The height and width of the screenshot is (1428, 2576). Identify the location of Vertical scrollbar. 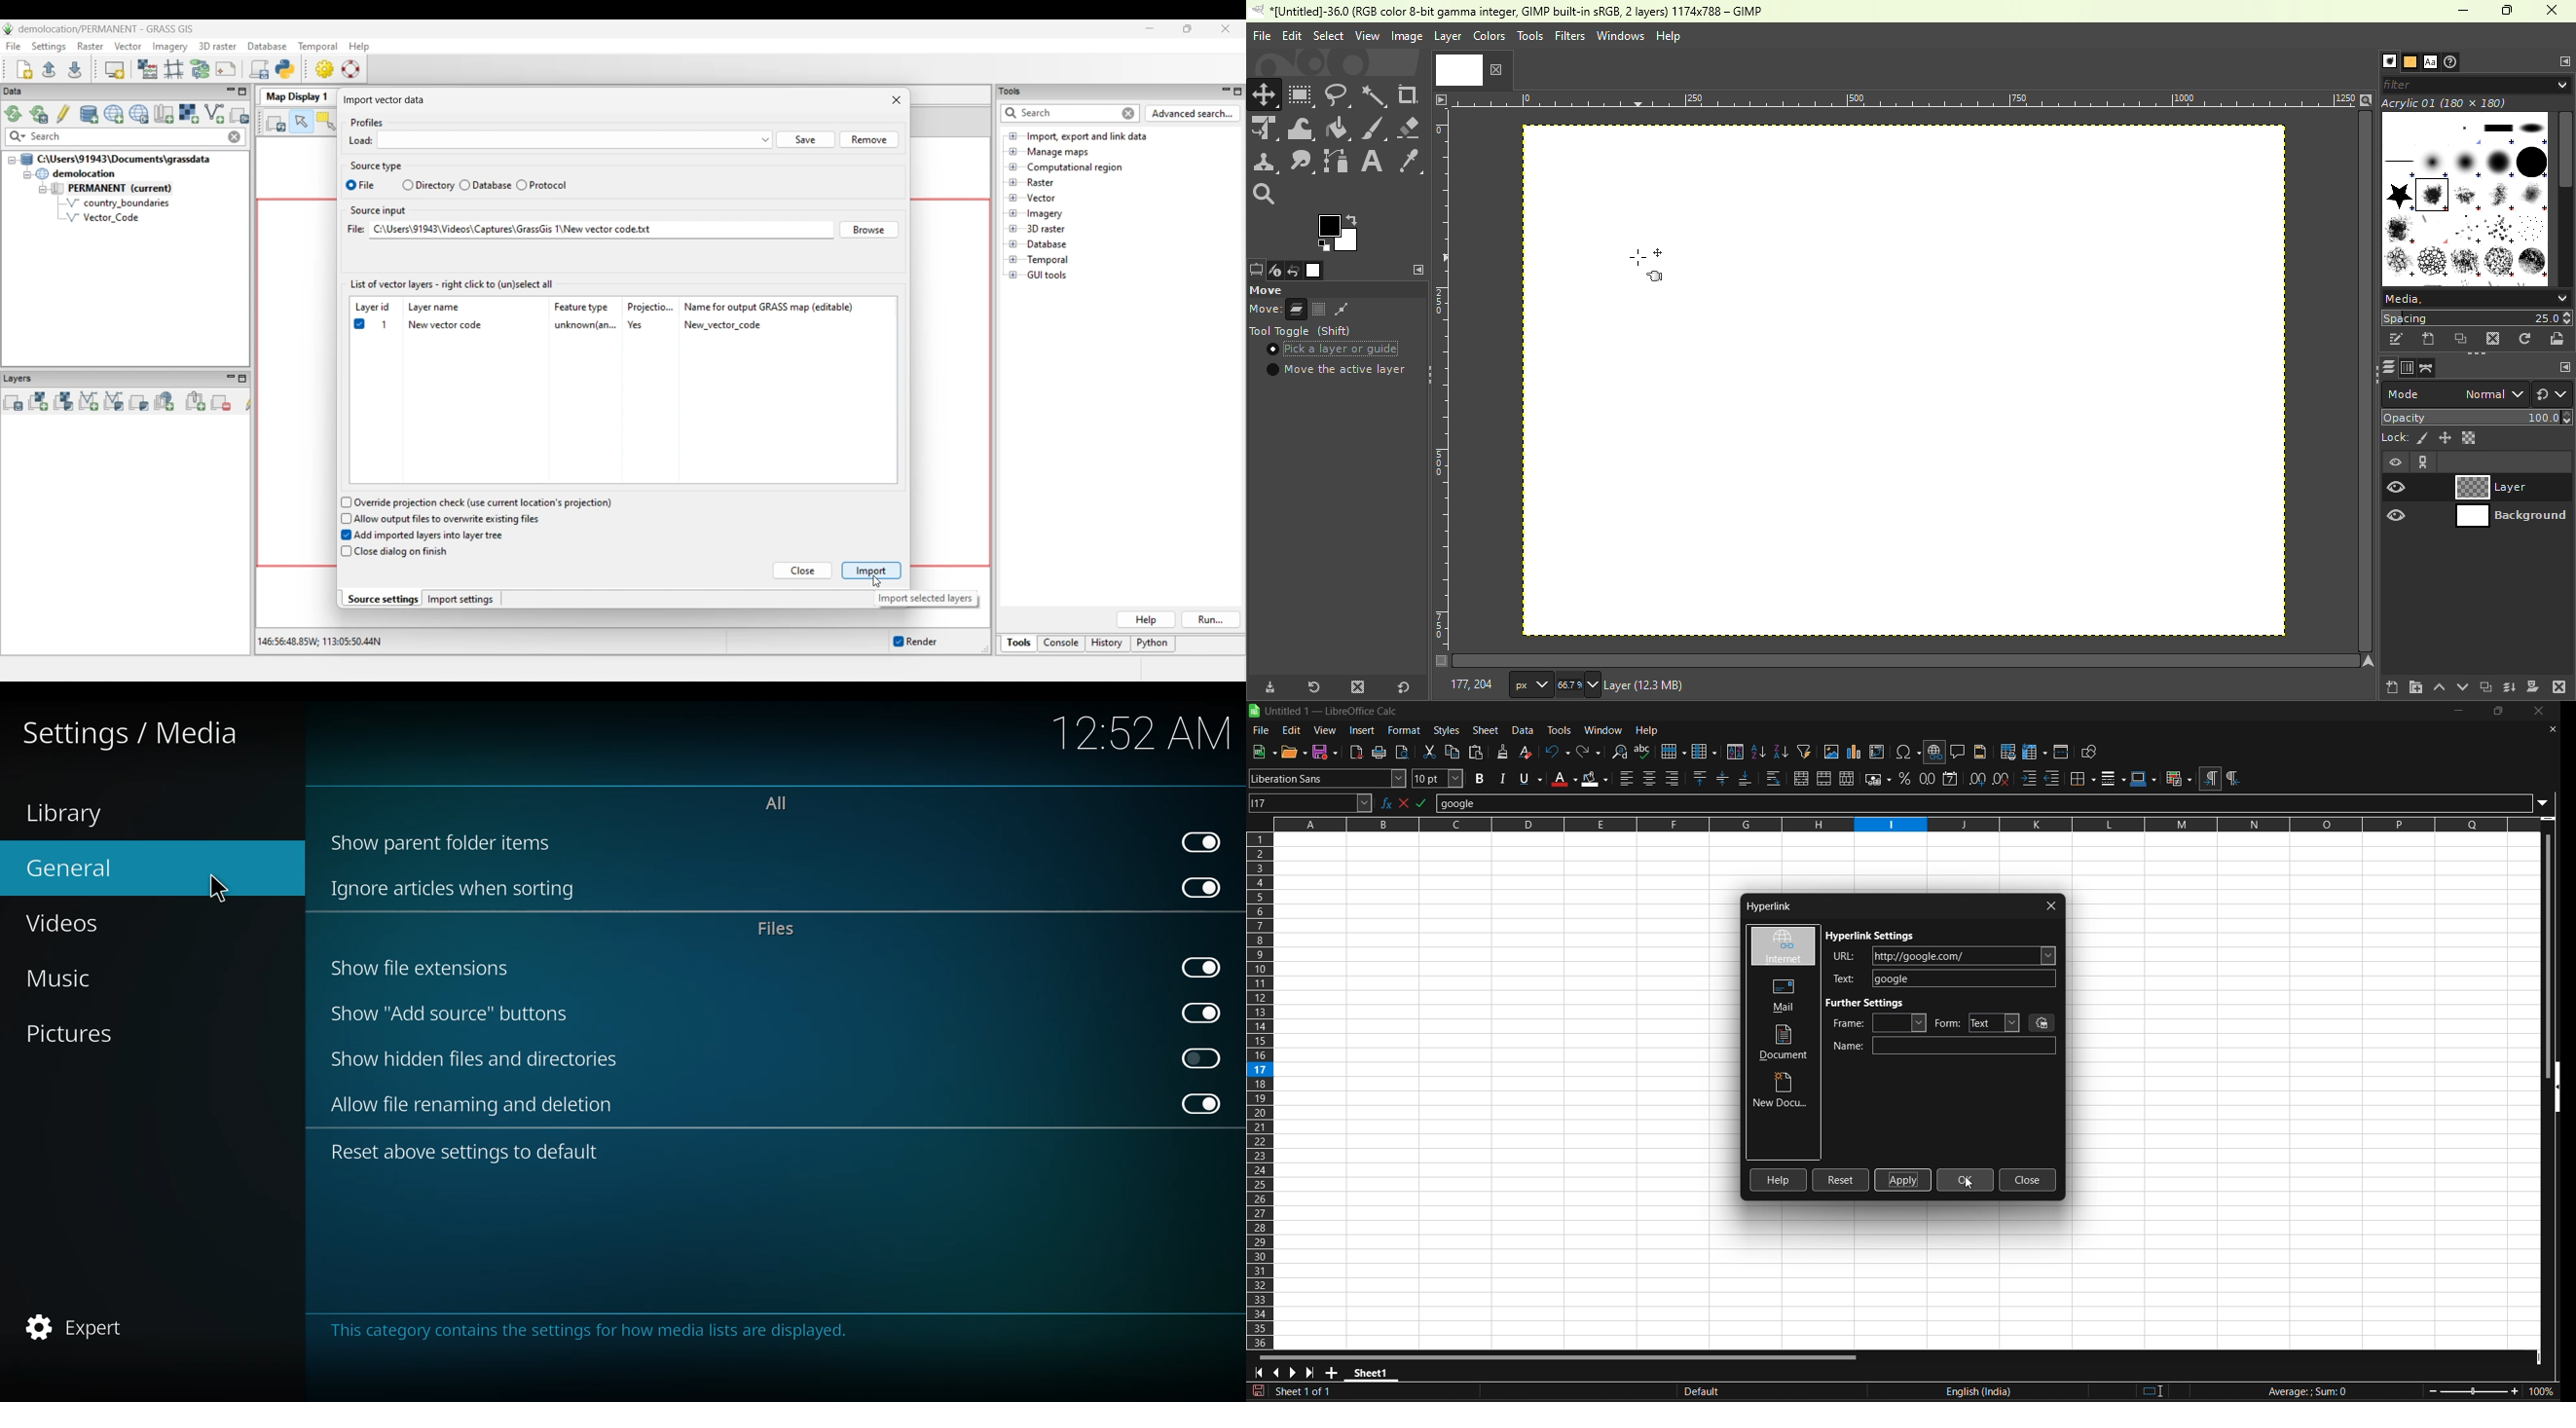
(1906, 660).